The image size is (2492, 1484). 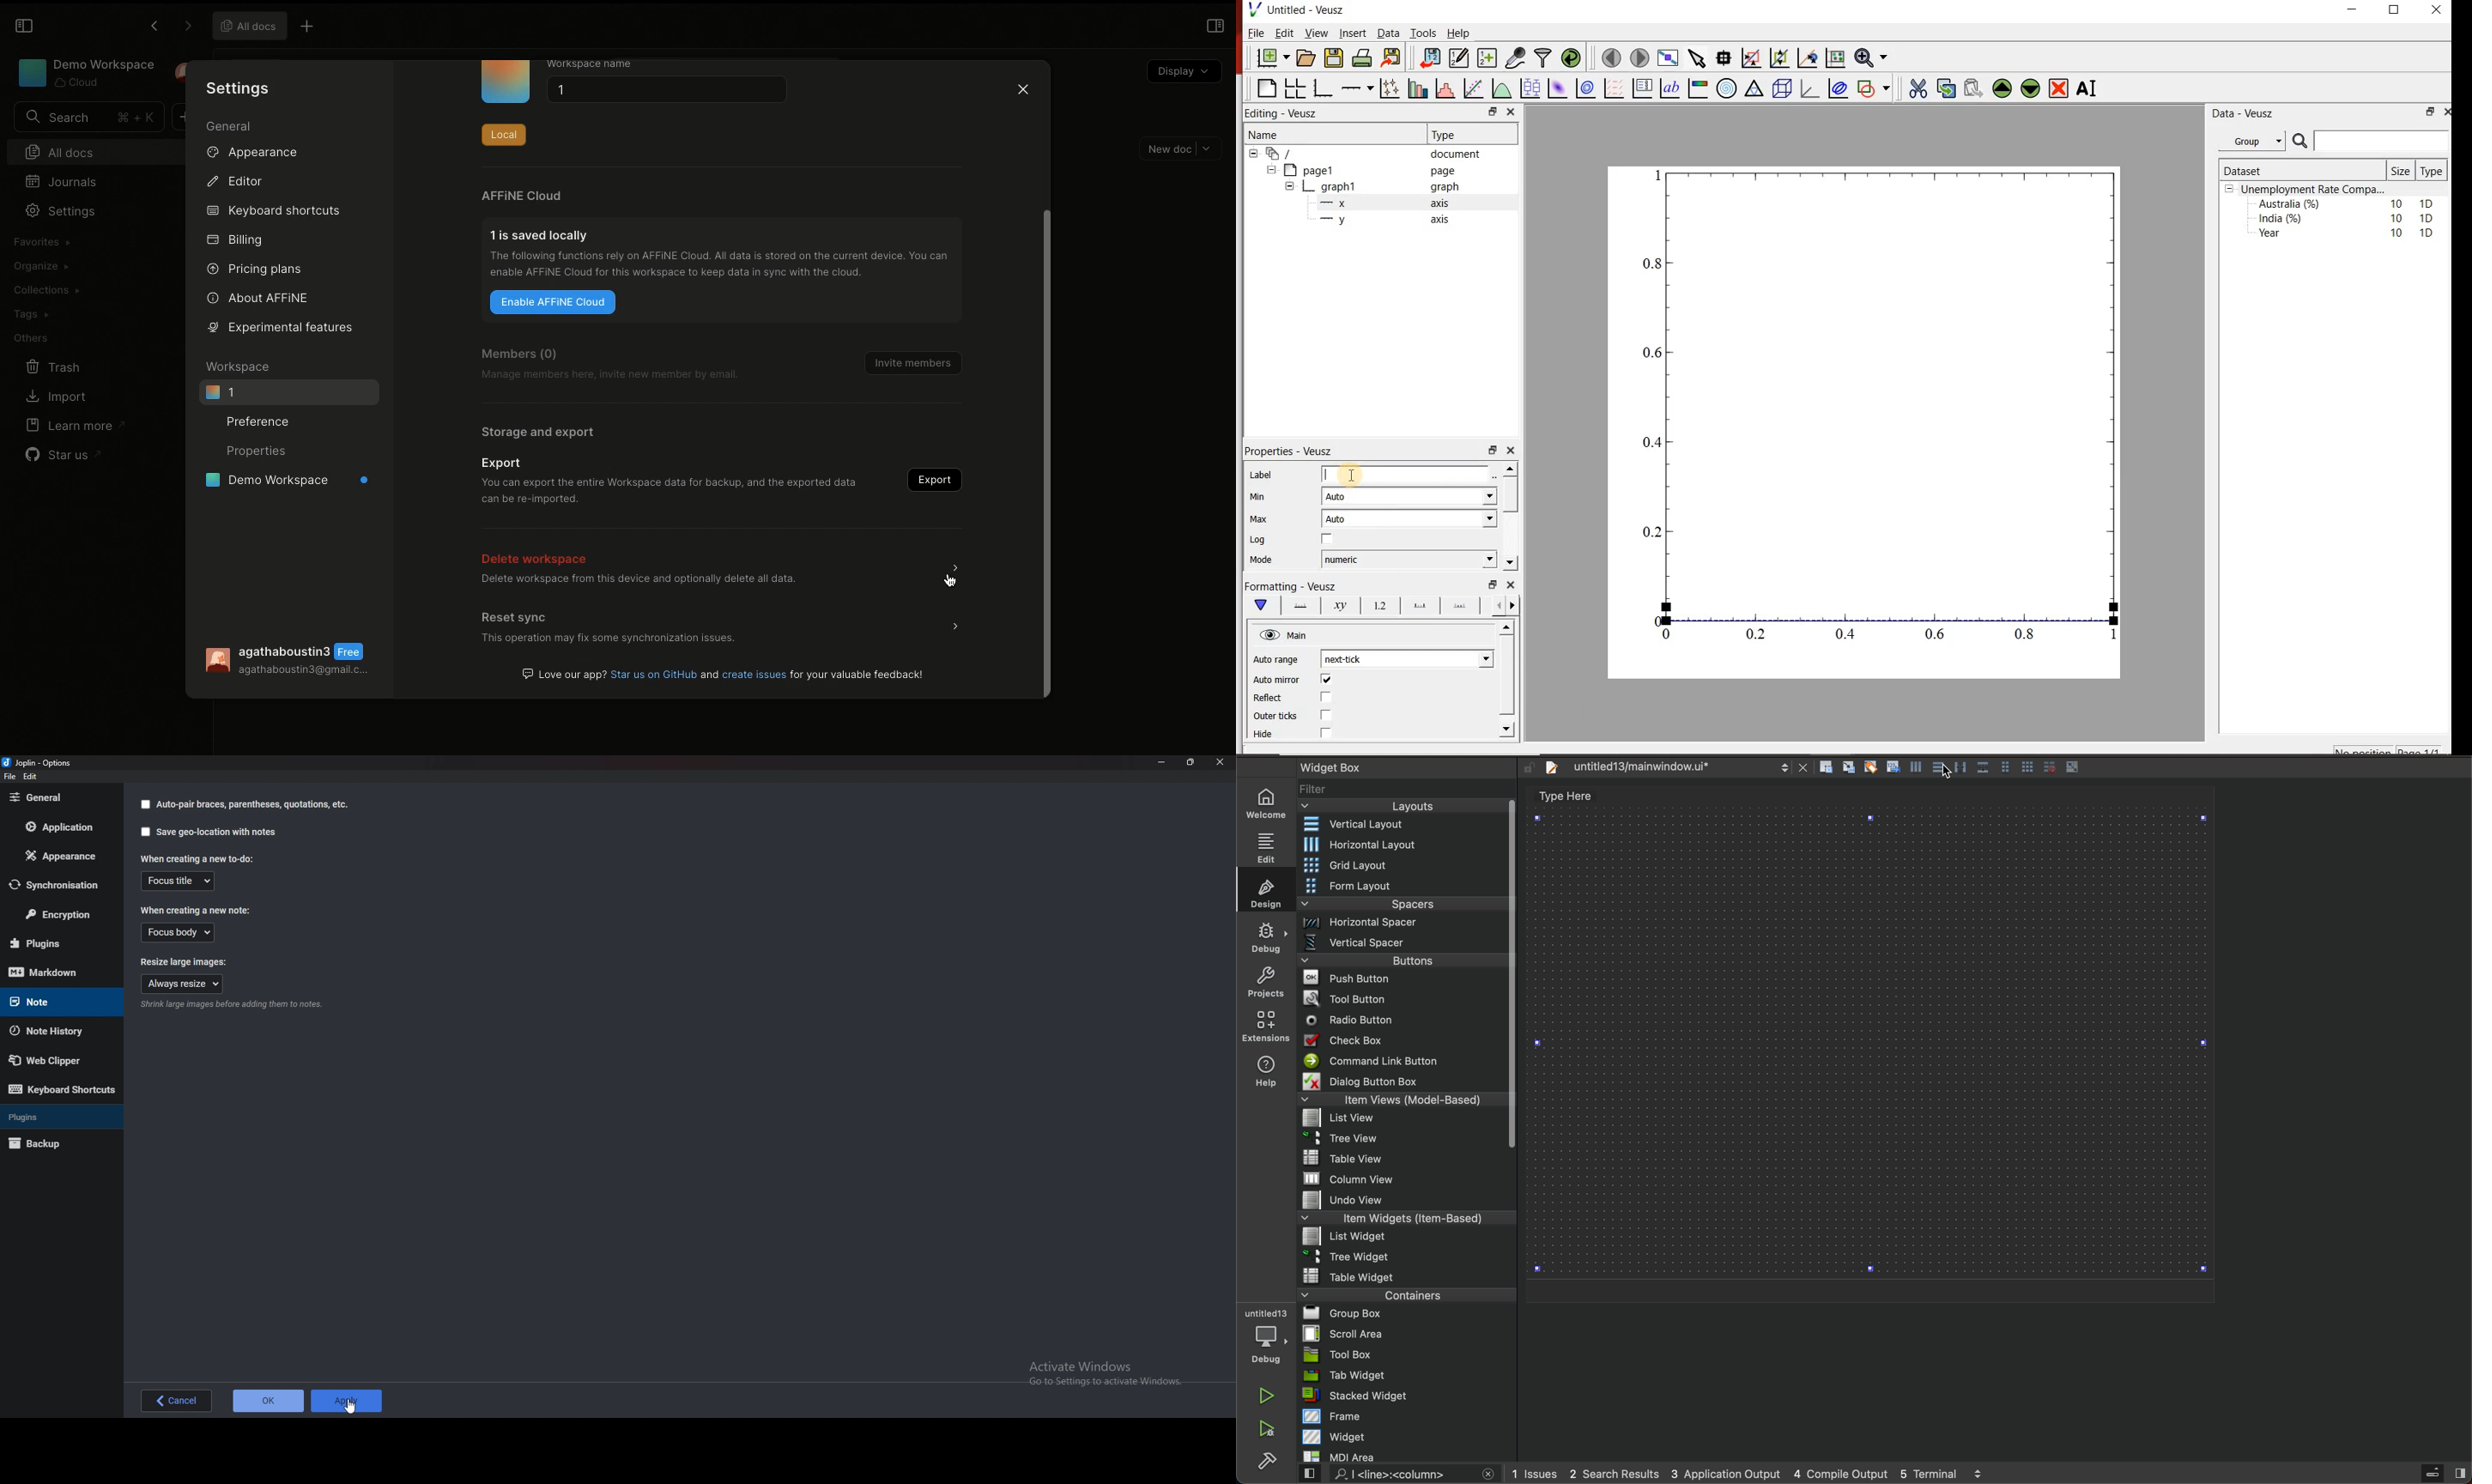 What do you see at coordinates (58, 827) in the screenshot?
I see `Application` at bounding box center [58, 827].